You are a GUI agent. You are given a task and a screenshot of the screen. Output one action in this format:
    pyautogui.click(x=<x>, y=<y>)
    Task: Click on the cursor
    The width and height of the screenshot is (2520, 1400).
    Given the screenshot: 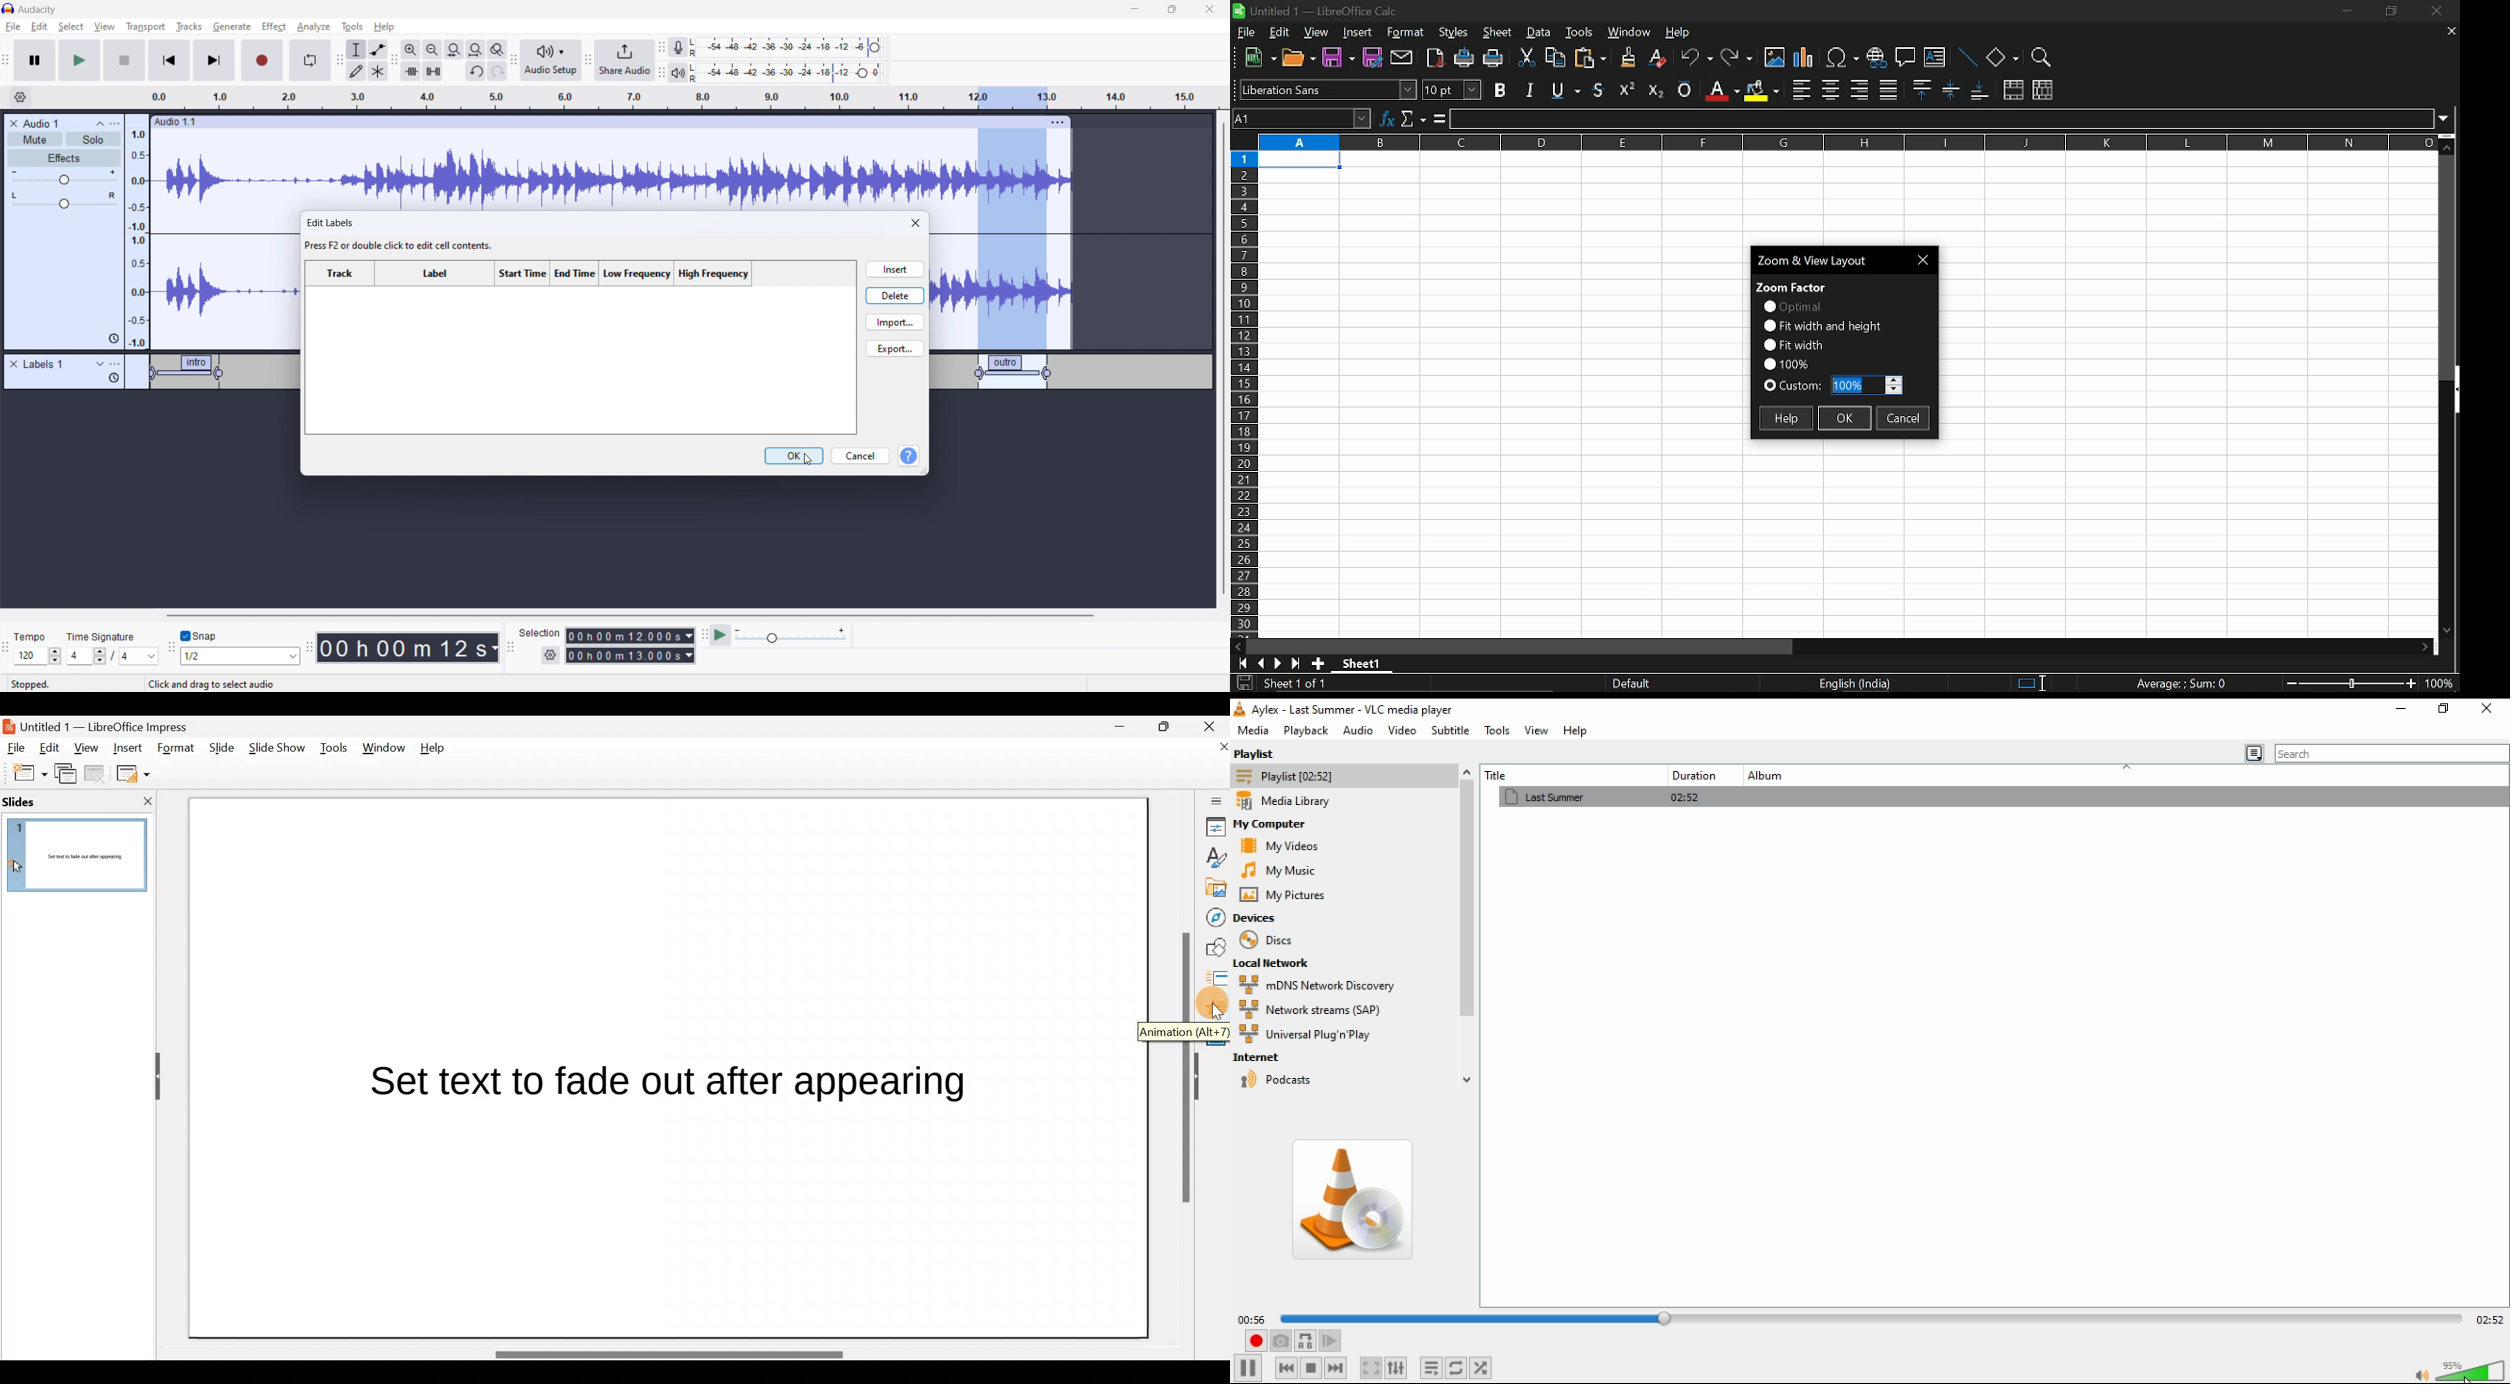 What is the action you would take?
    pyautogui.click(x=810, y=461)
    